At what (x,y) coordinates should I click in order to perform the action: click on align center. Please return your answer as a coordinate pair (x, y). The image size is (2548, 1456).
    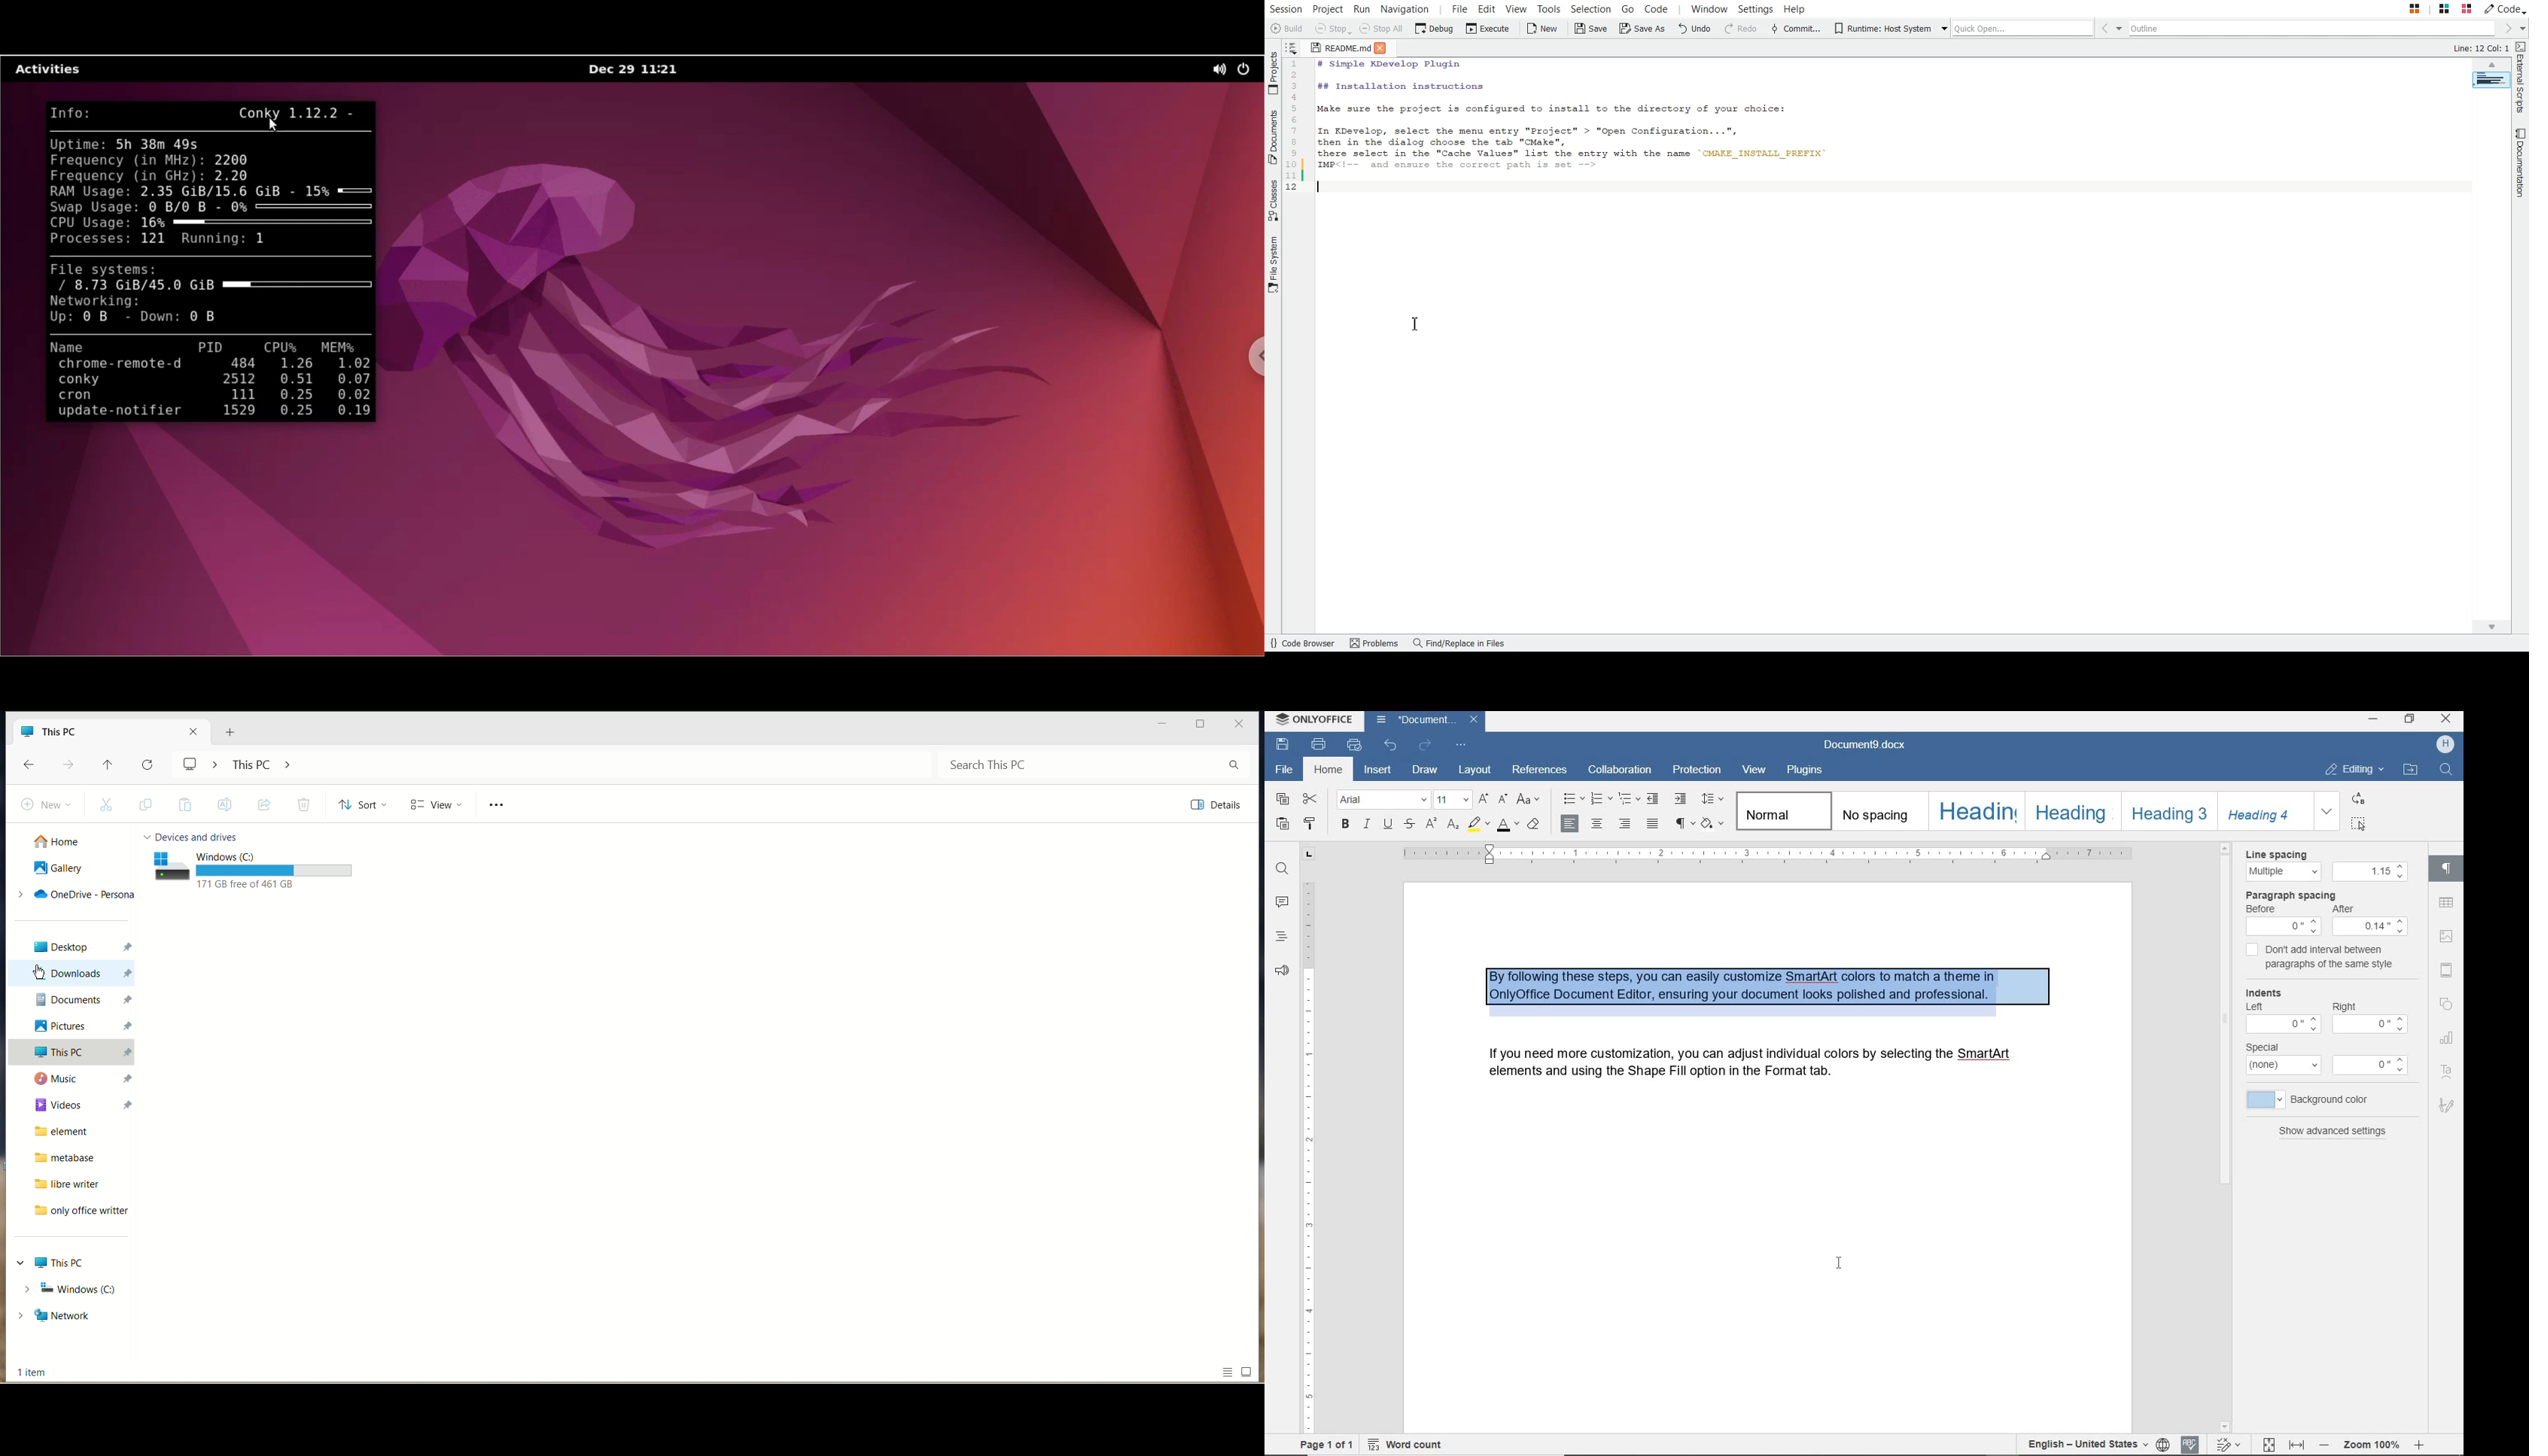
    Looking at the image, I should click on (1597, 823).